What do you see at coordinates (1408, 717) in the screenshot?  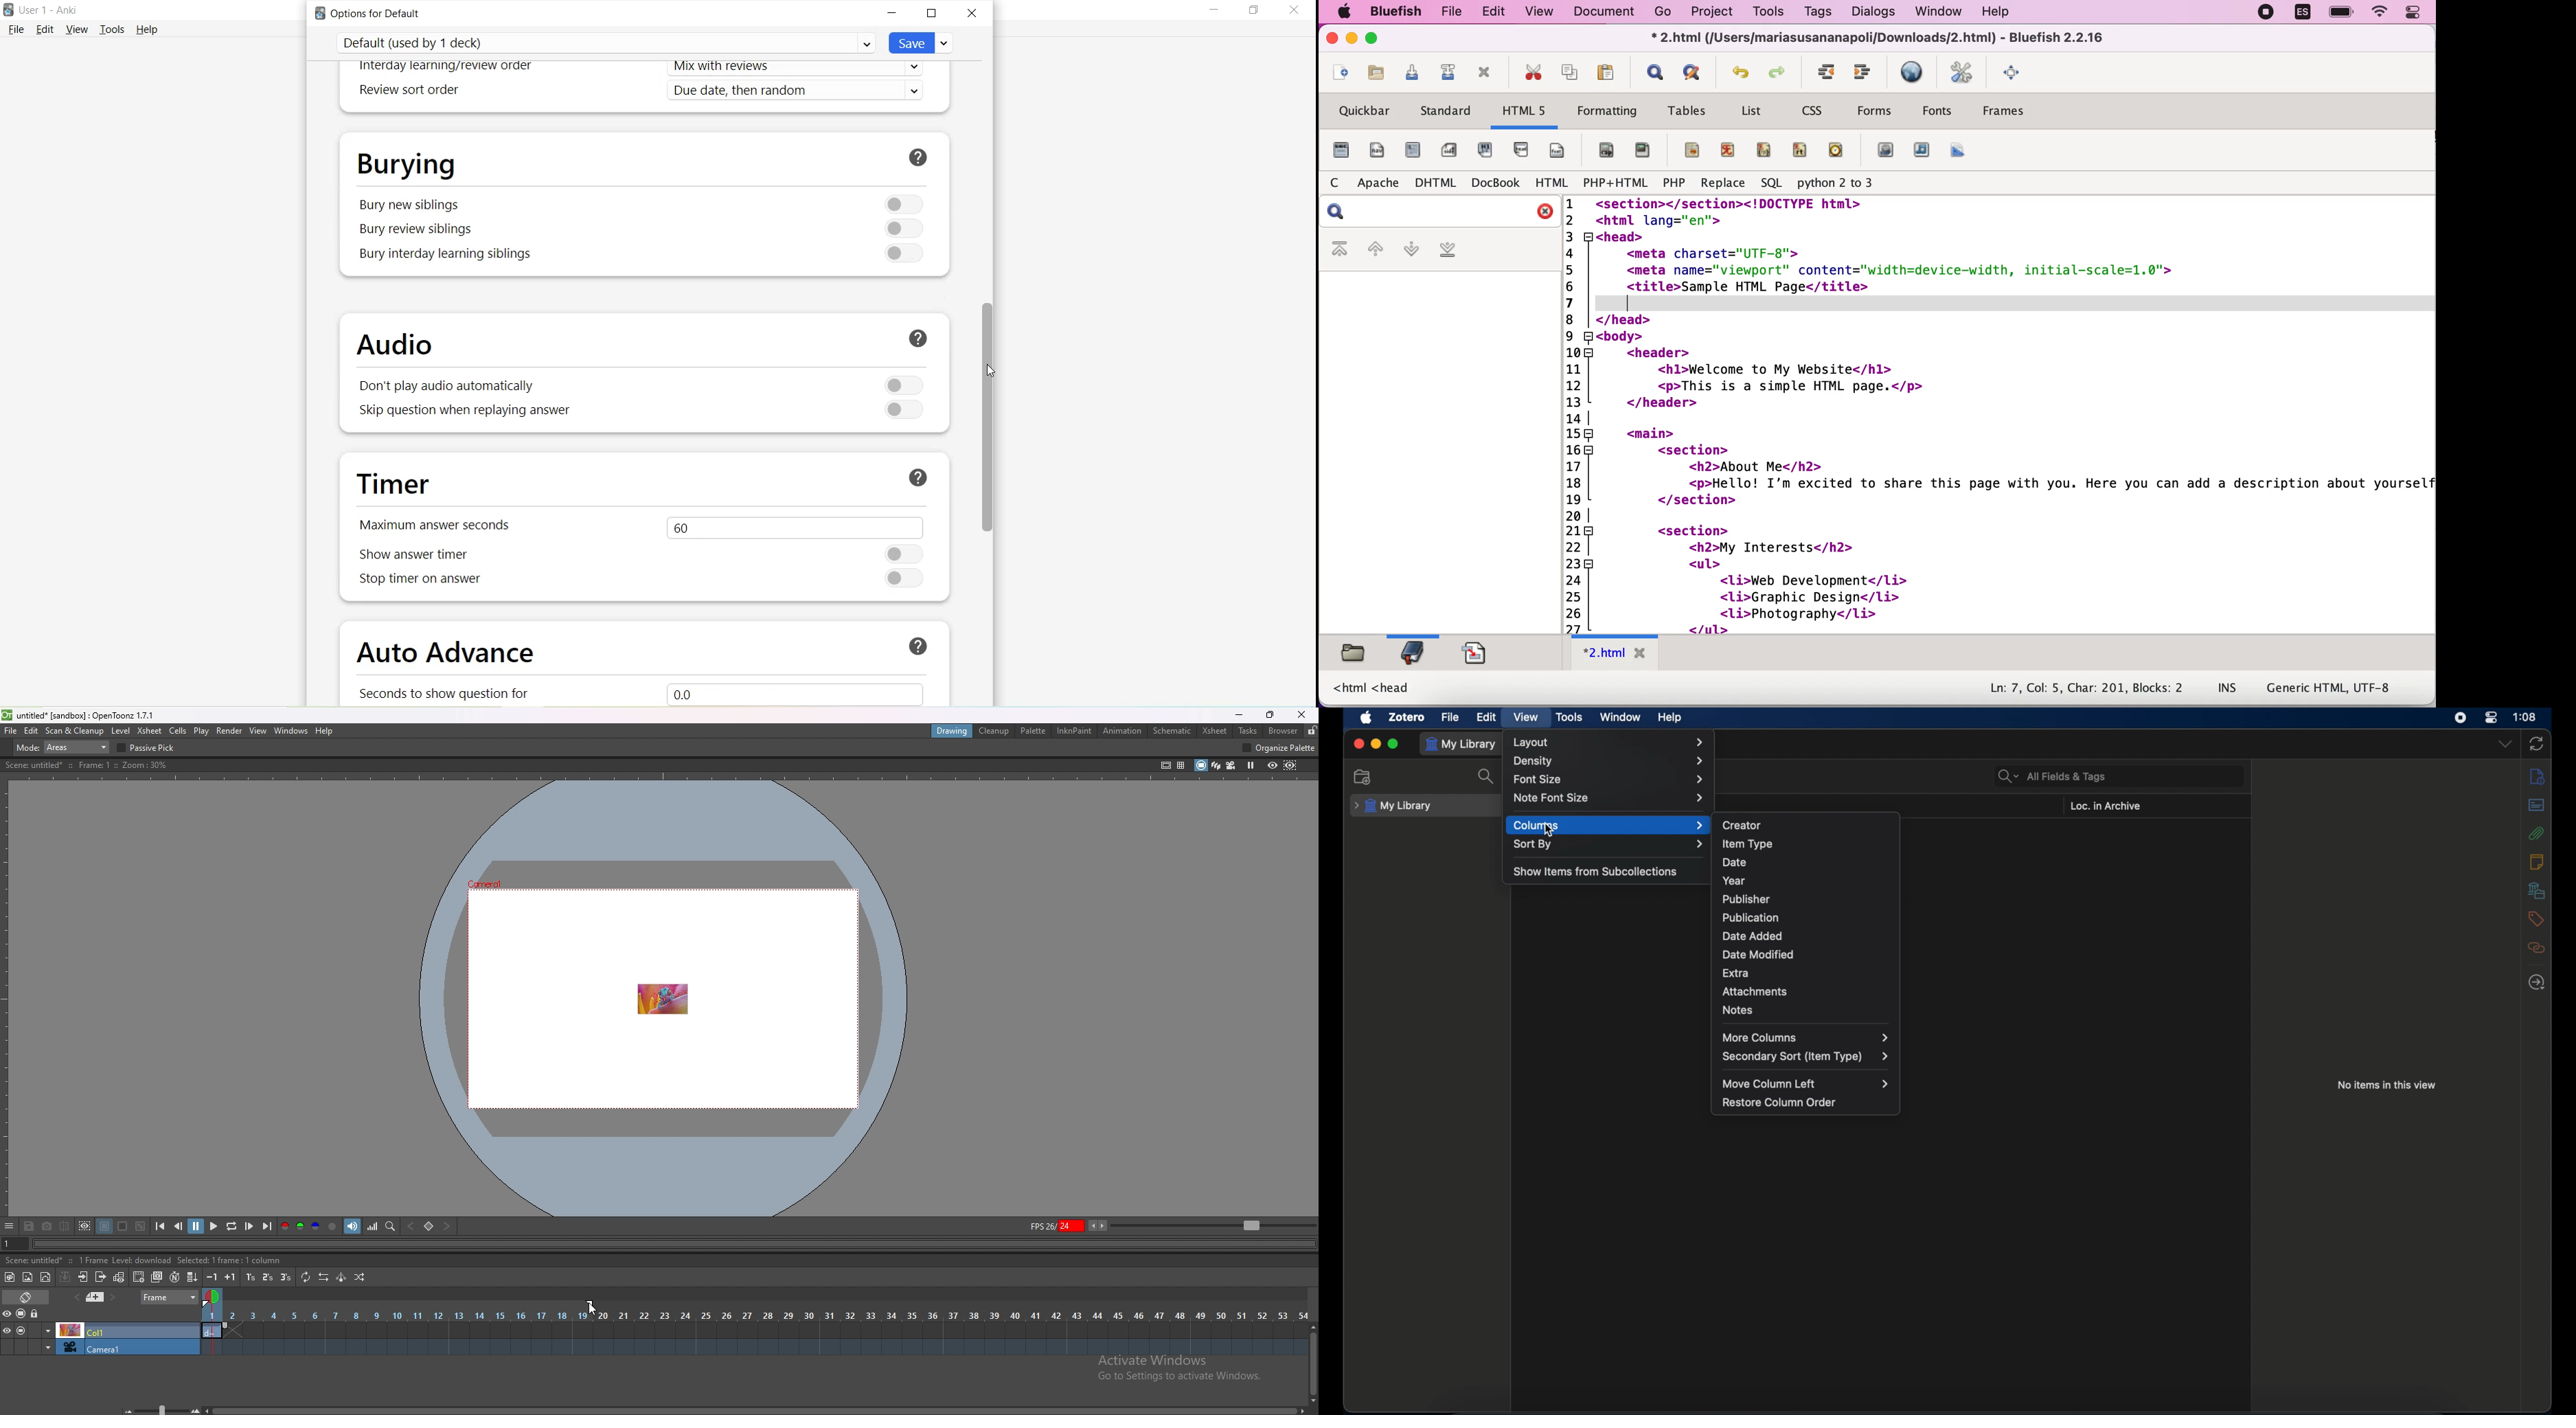 I see `zotero` at bounding box center [1408, 717].